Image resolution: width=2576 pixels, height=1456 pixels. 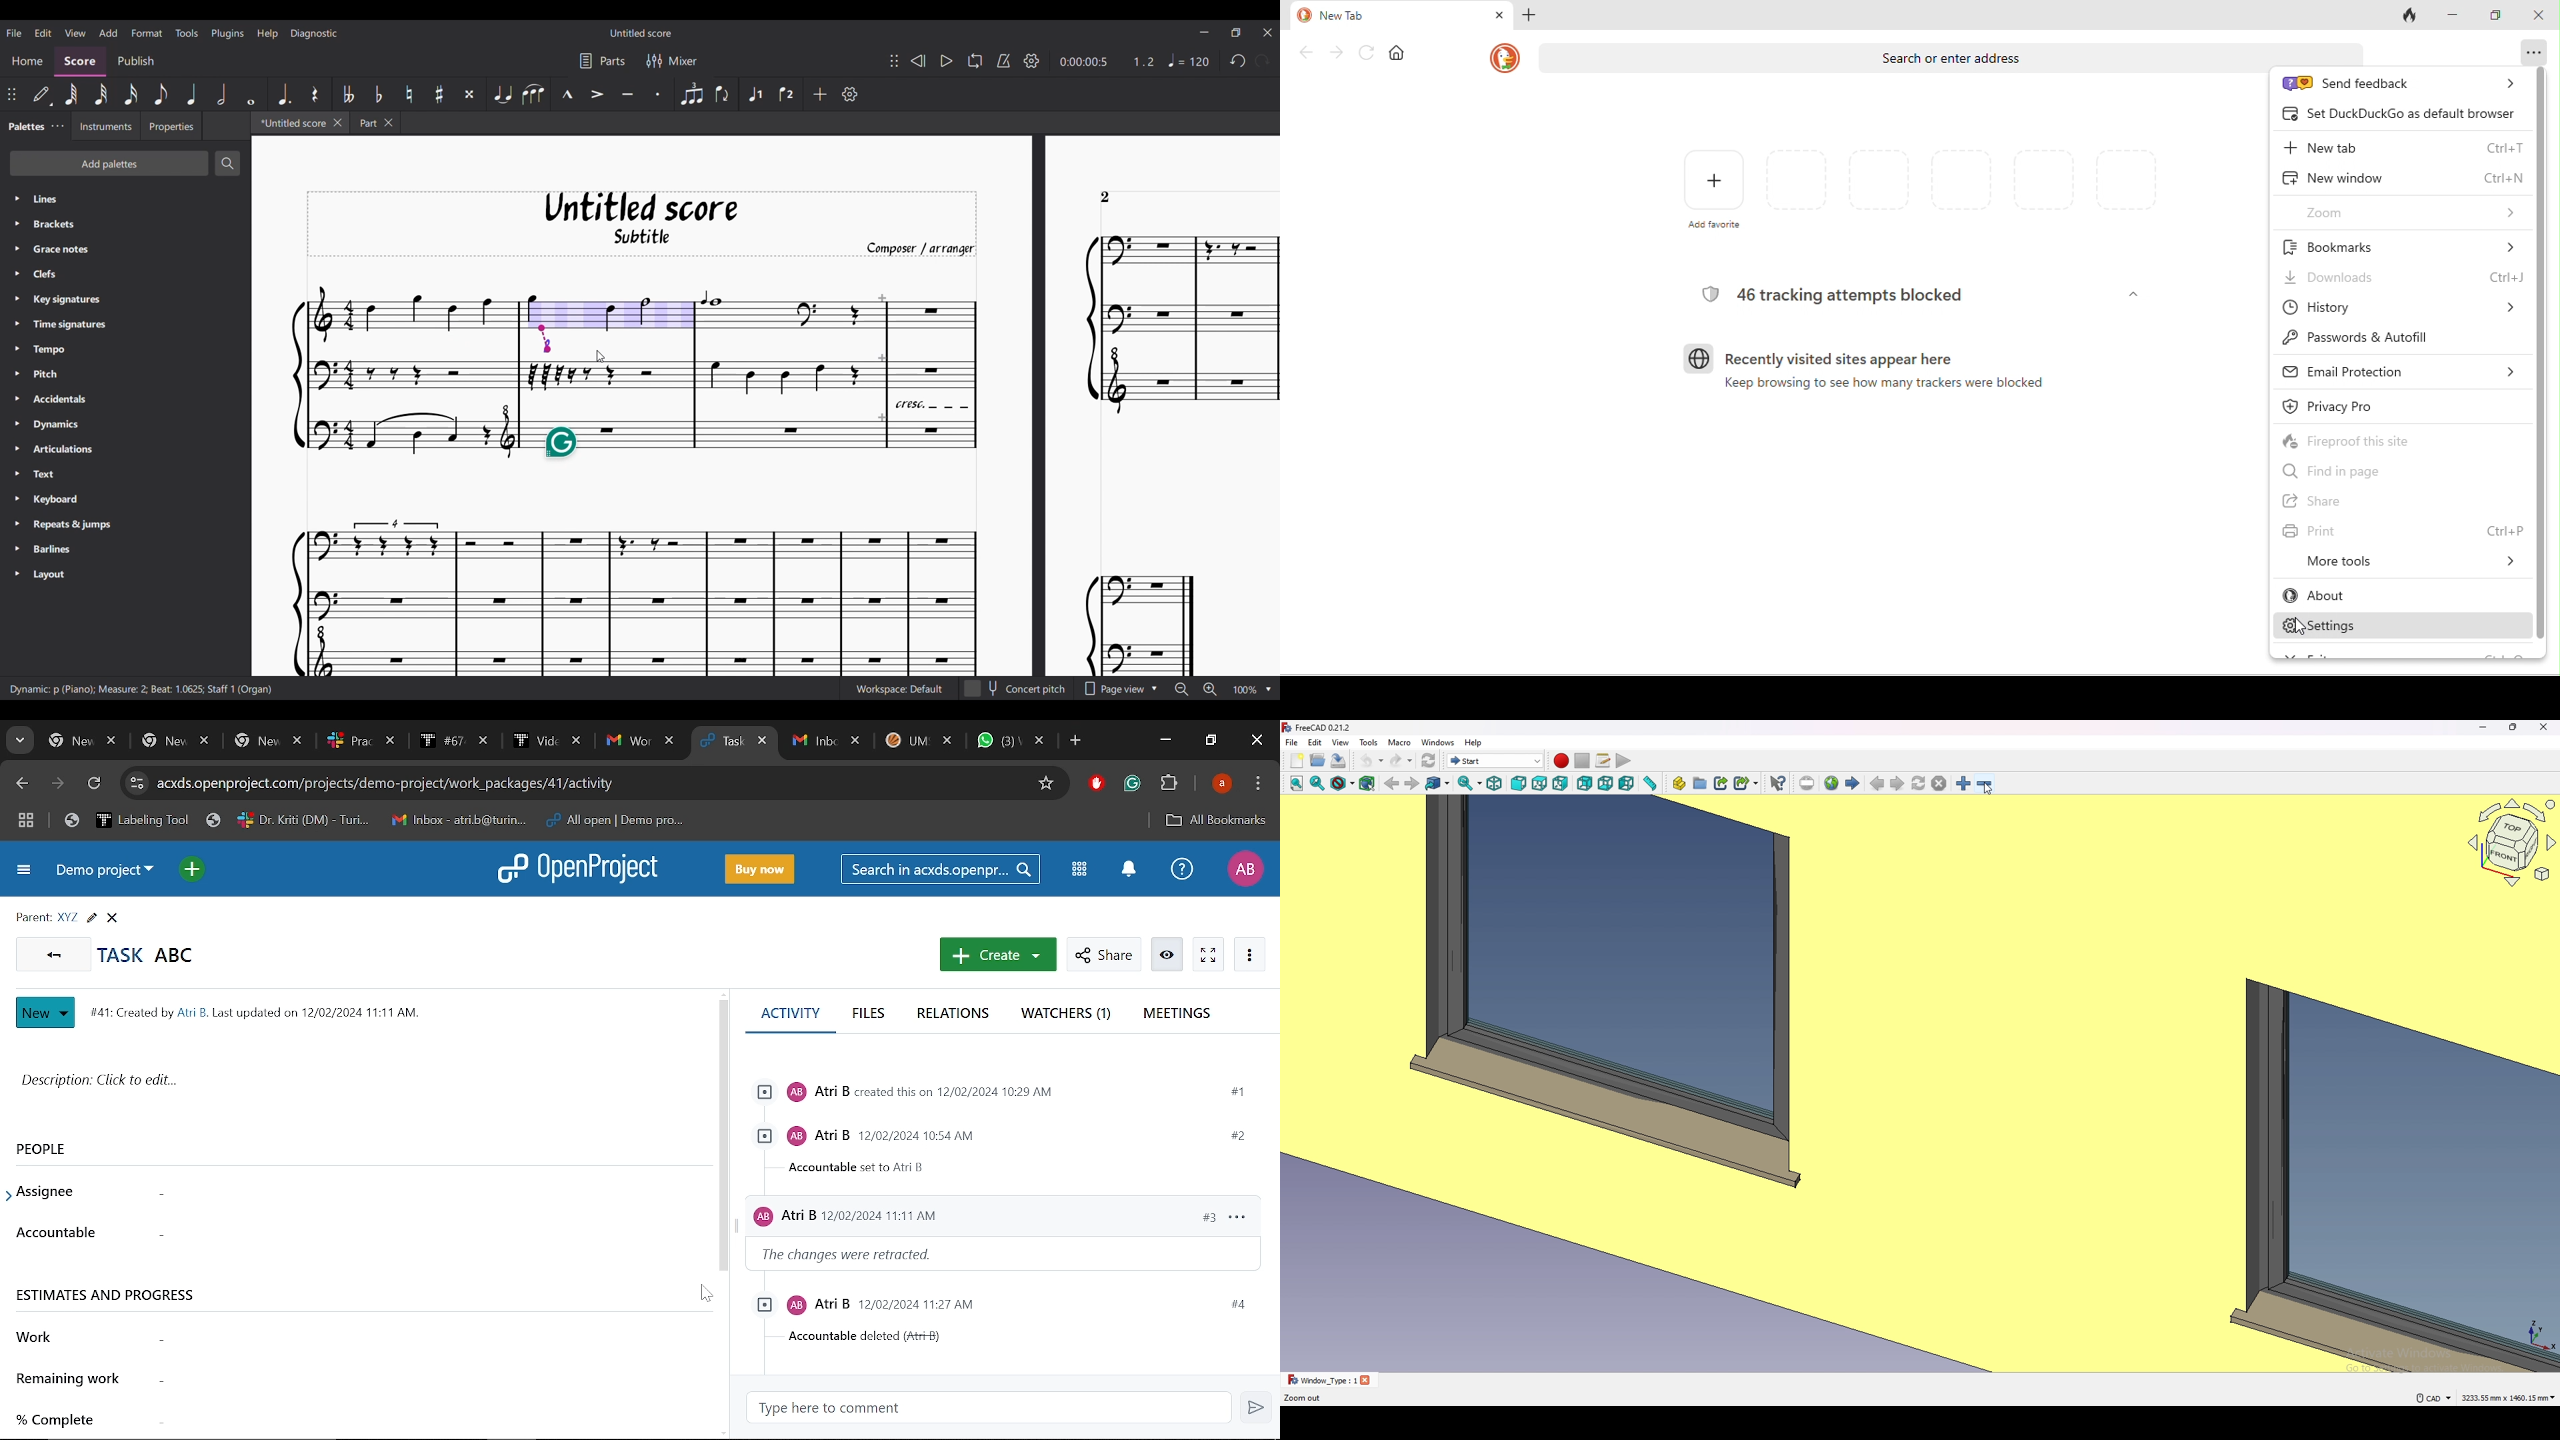 What do you see at coordinates (2407, 247) in the screenshot?
I see `bookmarks` at bounding box center [2407, 247].